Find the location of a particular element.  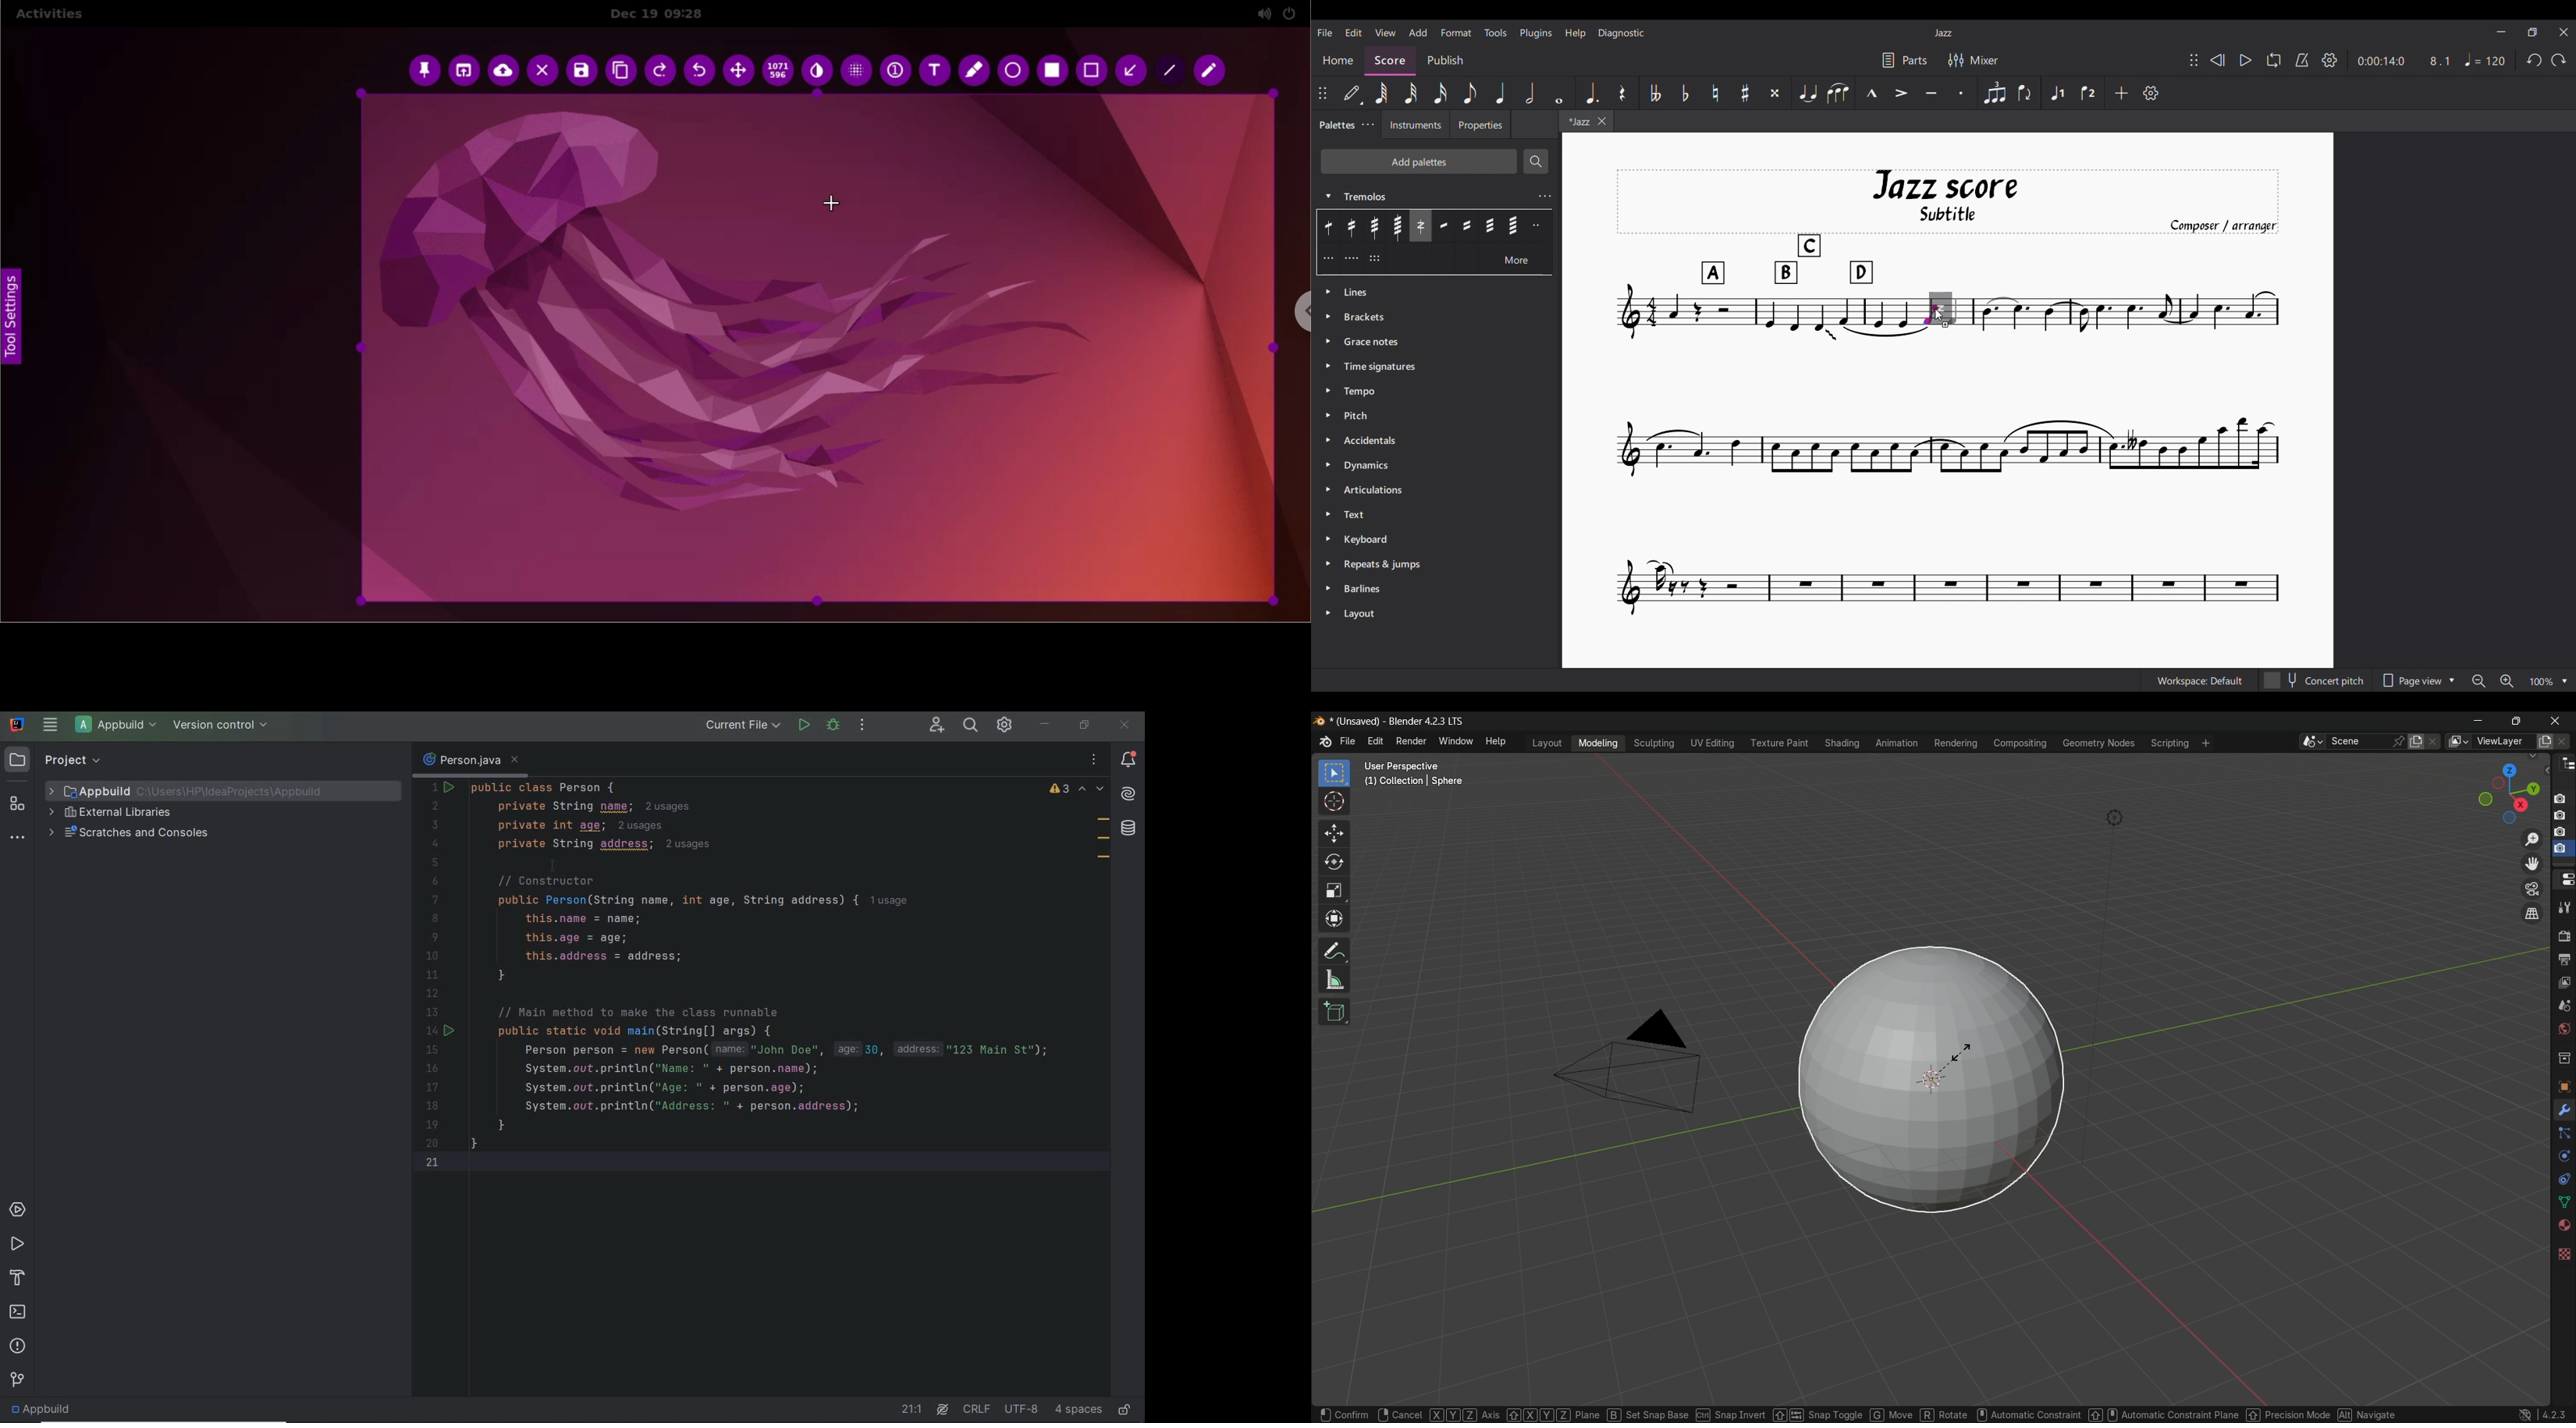

modeling menu is located at coordinates (1598, 744).